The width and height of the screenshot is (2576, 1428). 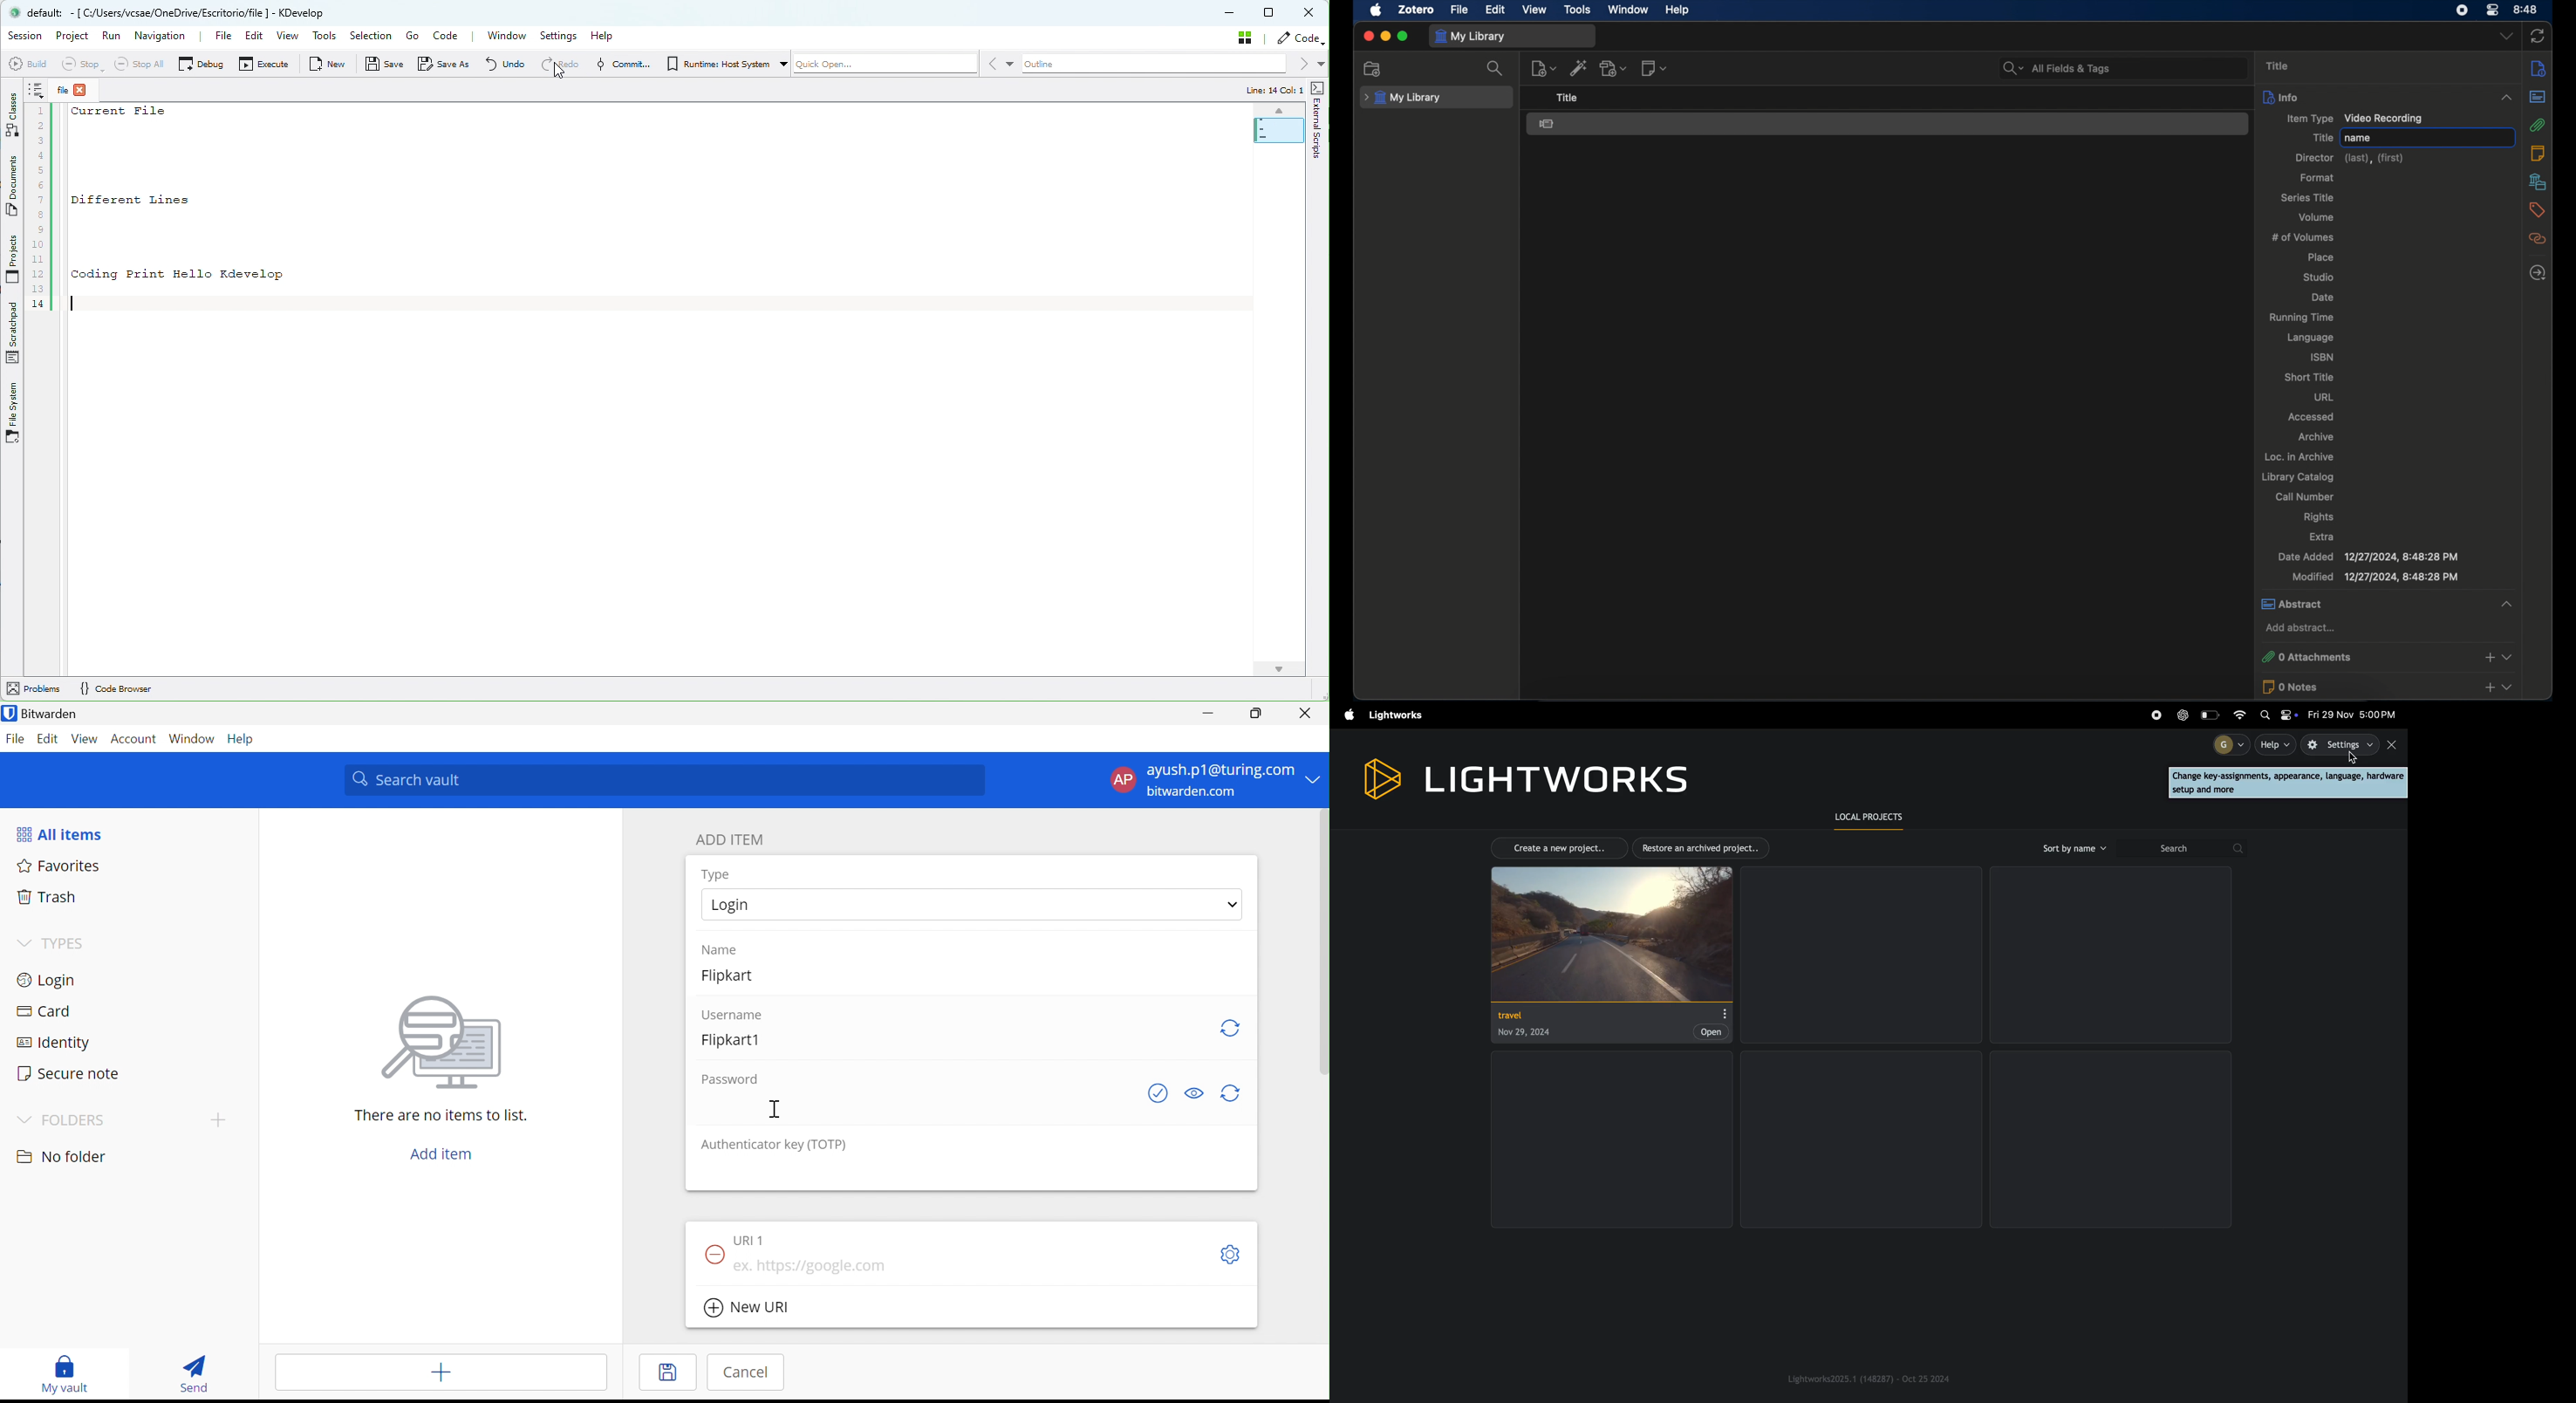 What do you see at coordinates (2462, 10) in the screenshot?
I see `screen recorder` at bounding box center [2462, 10].